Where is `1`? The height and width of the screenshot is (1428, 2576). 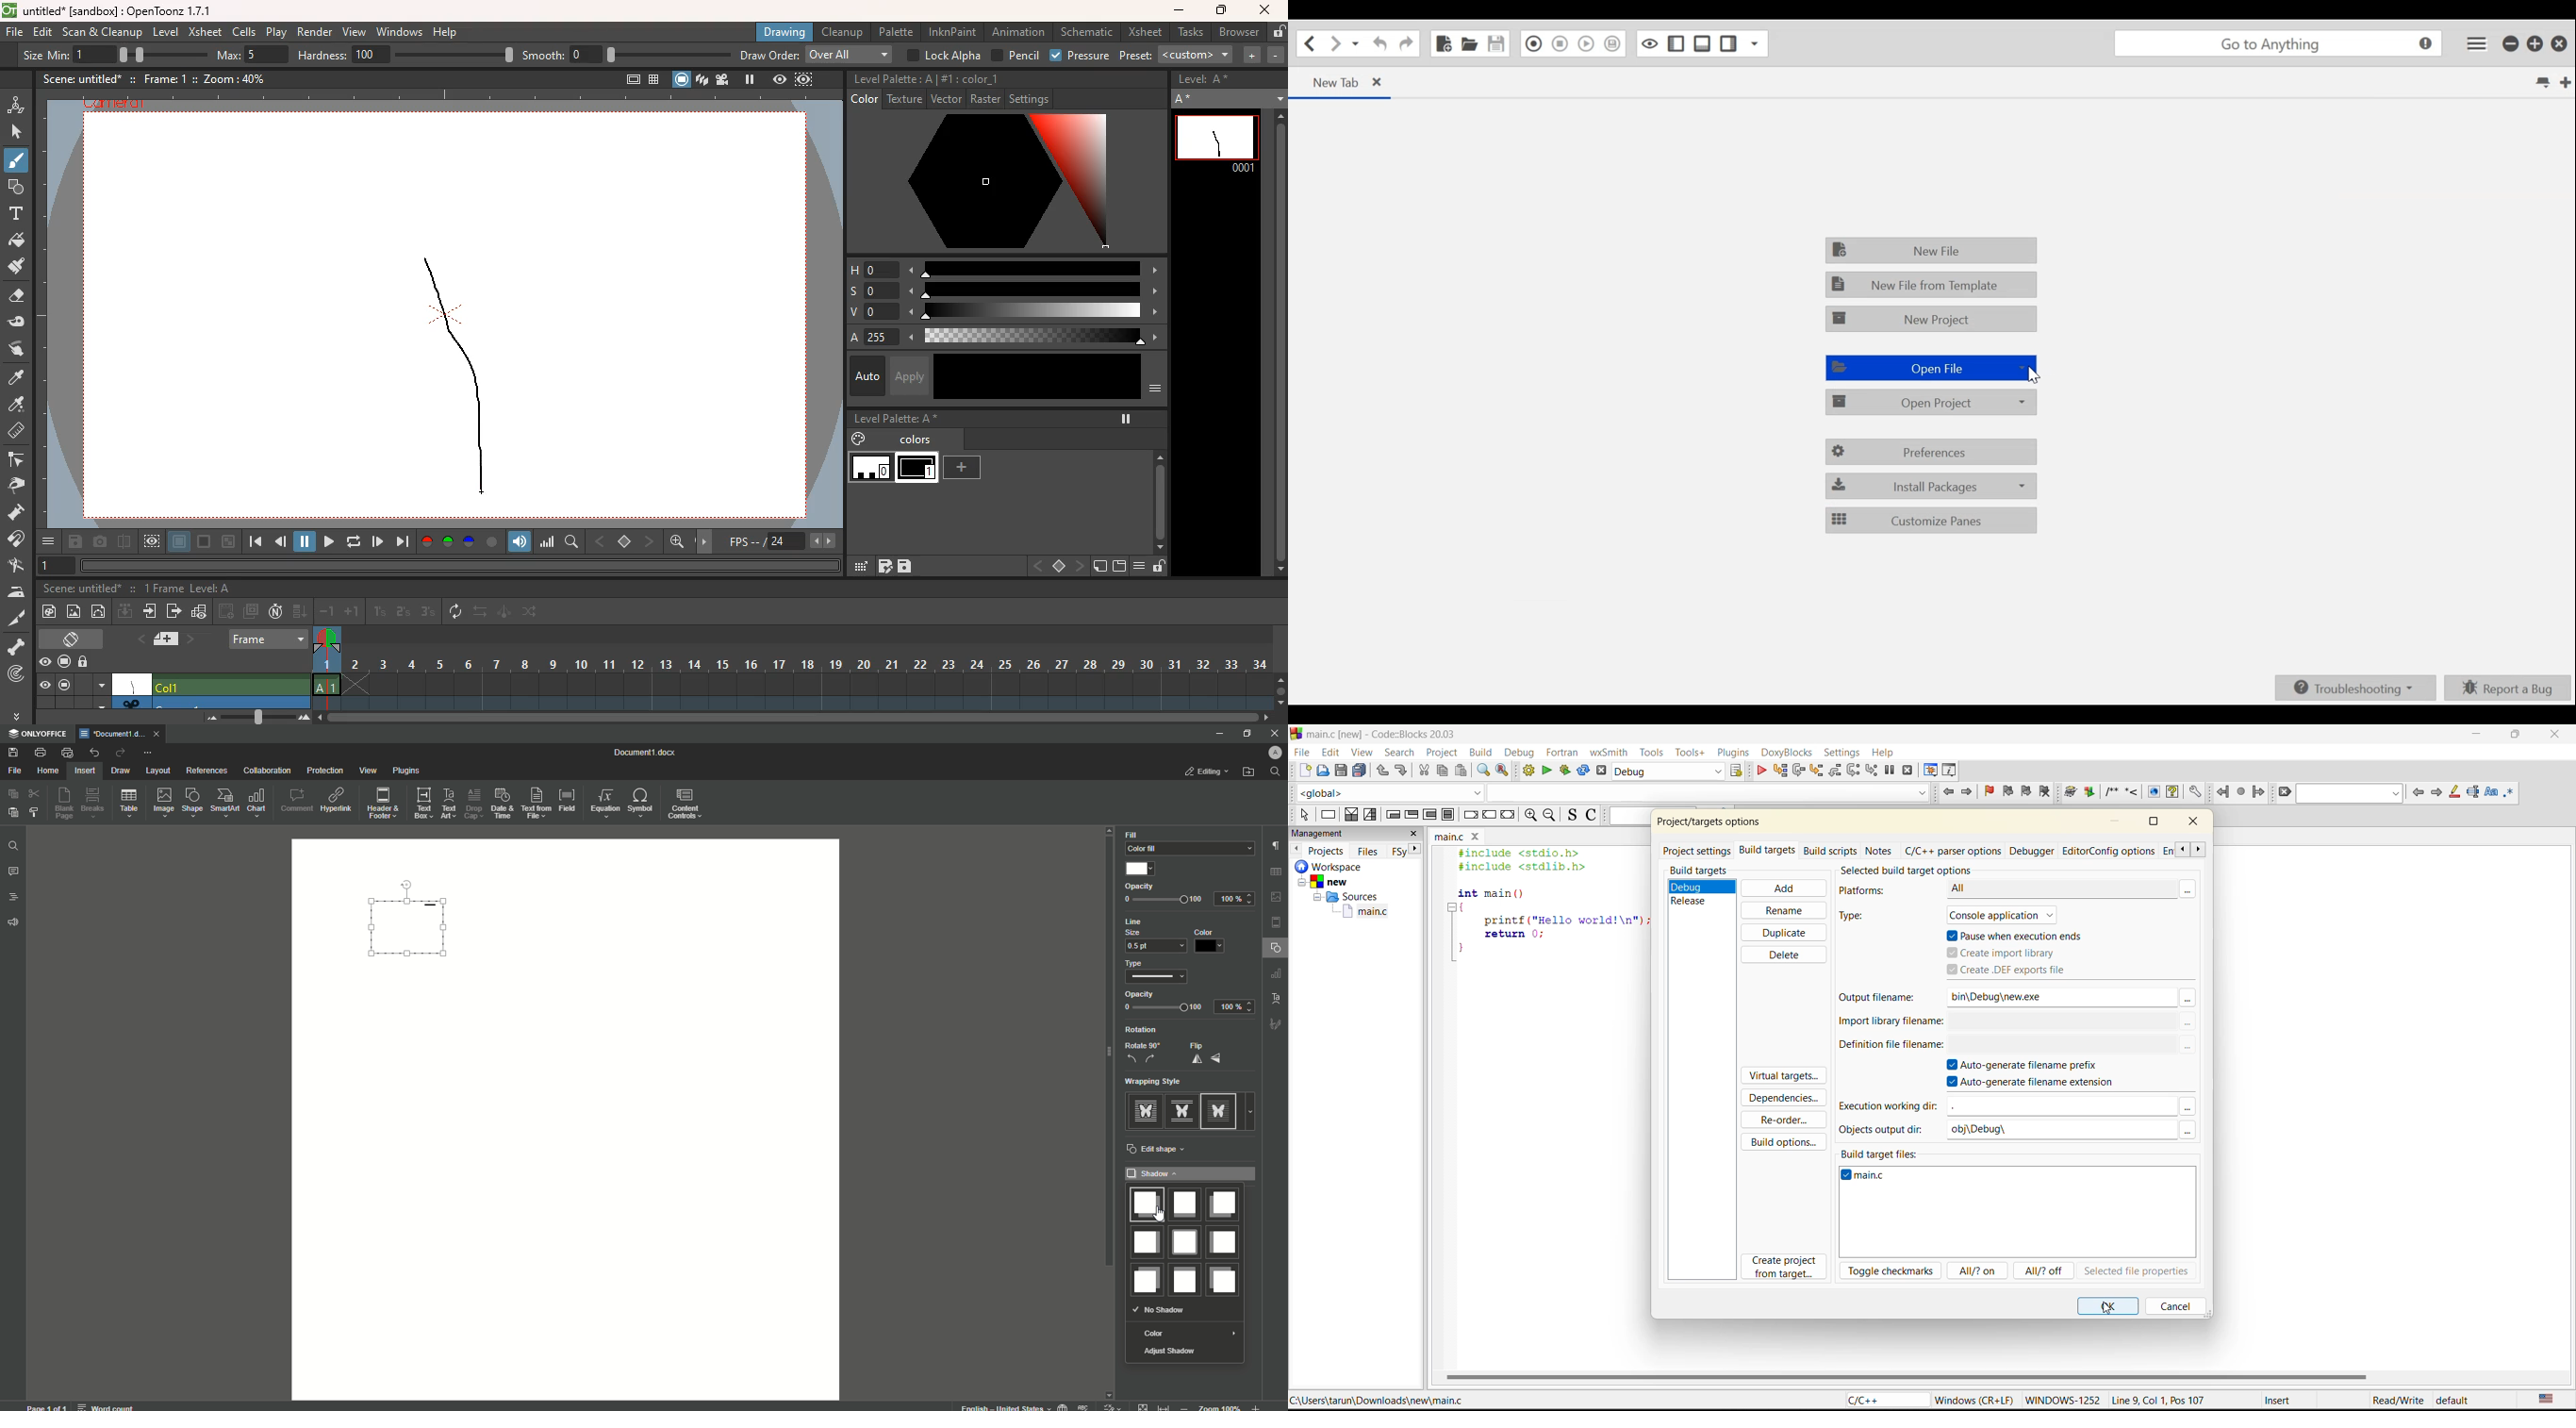
1 is located at coordinates (380, 611).